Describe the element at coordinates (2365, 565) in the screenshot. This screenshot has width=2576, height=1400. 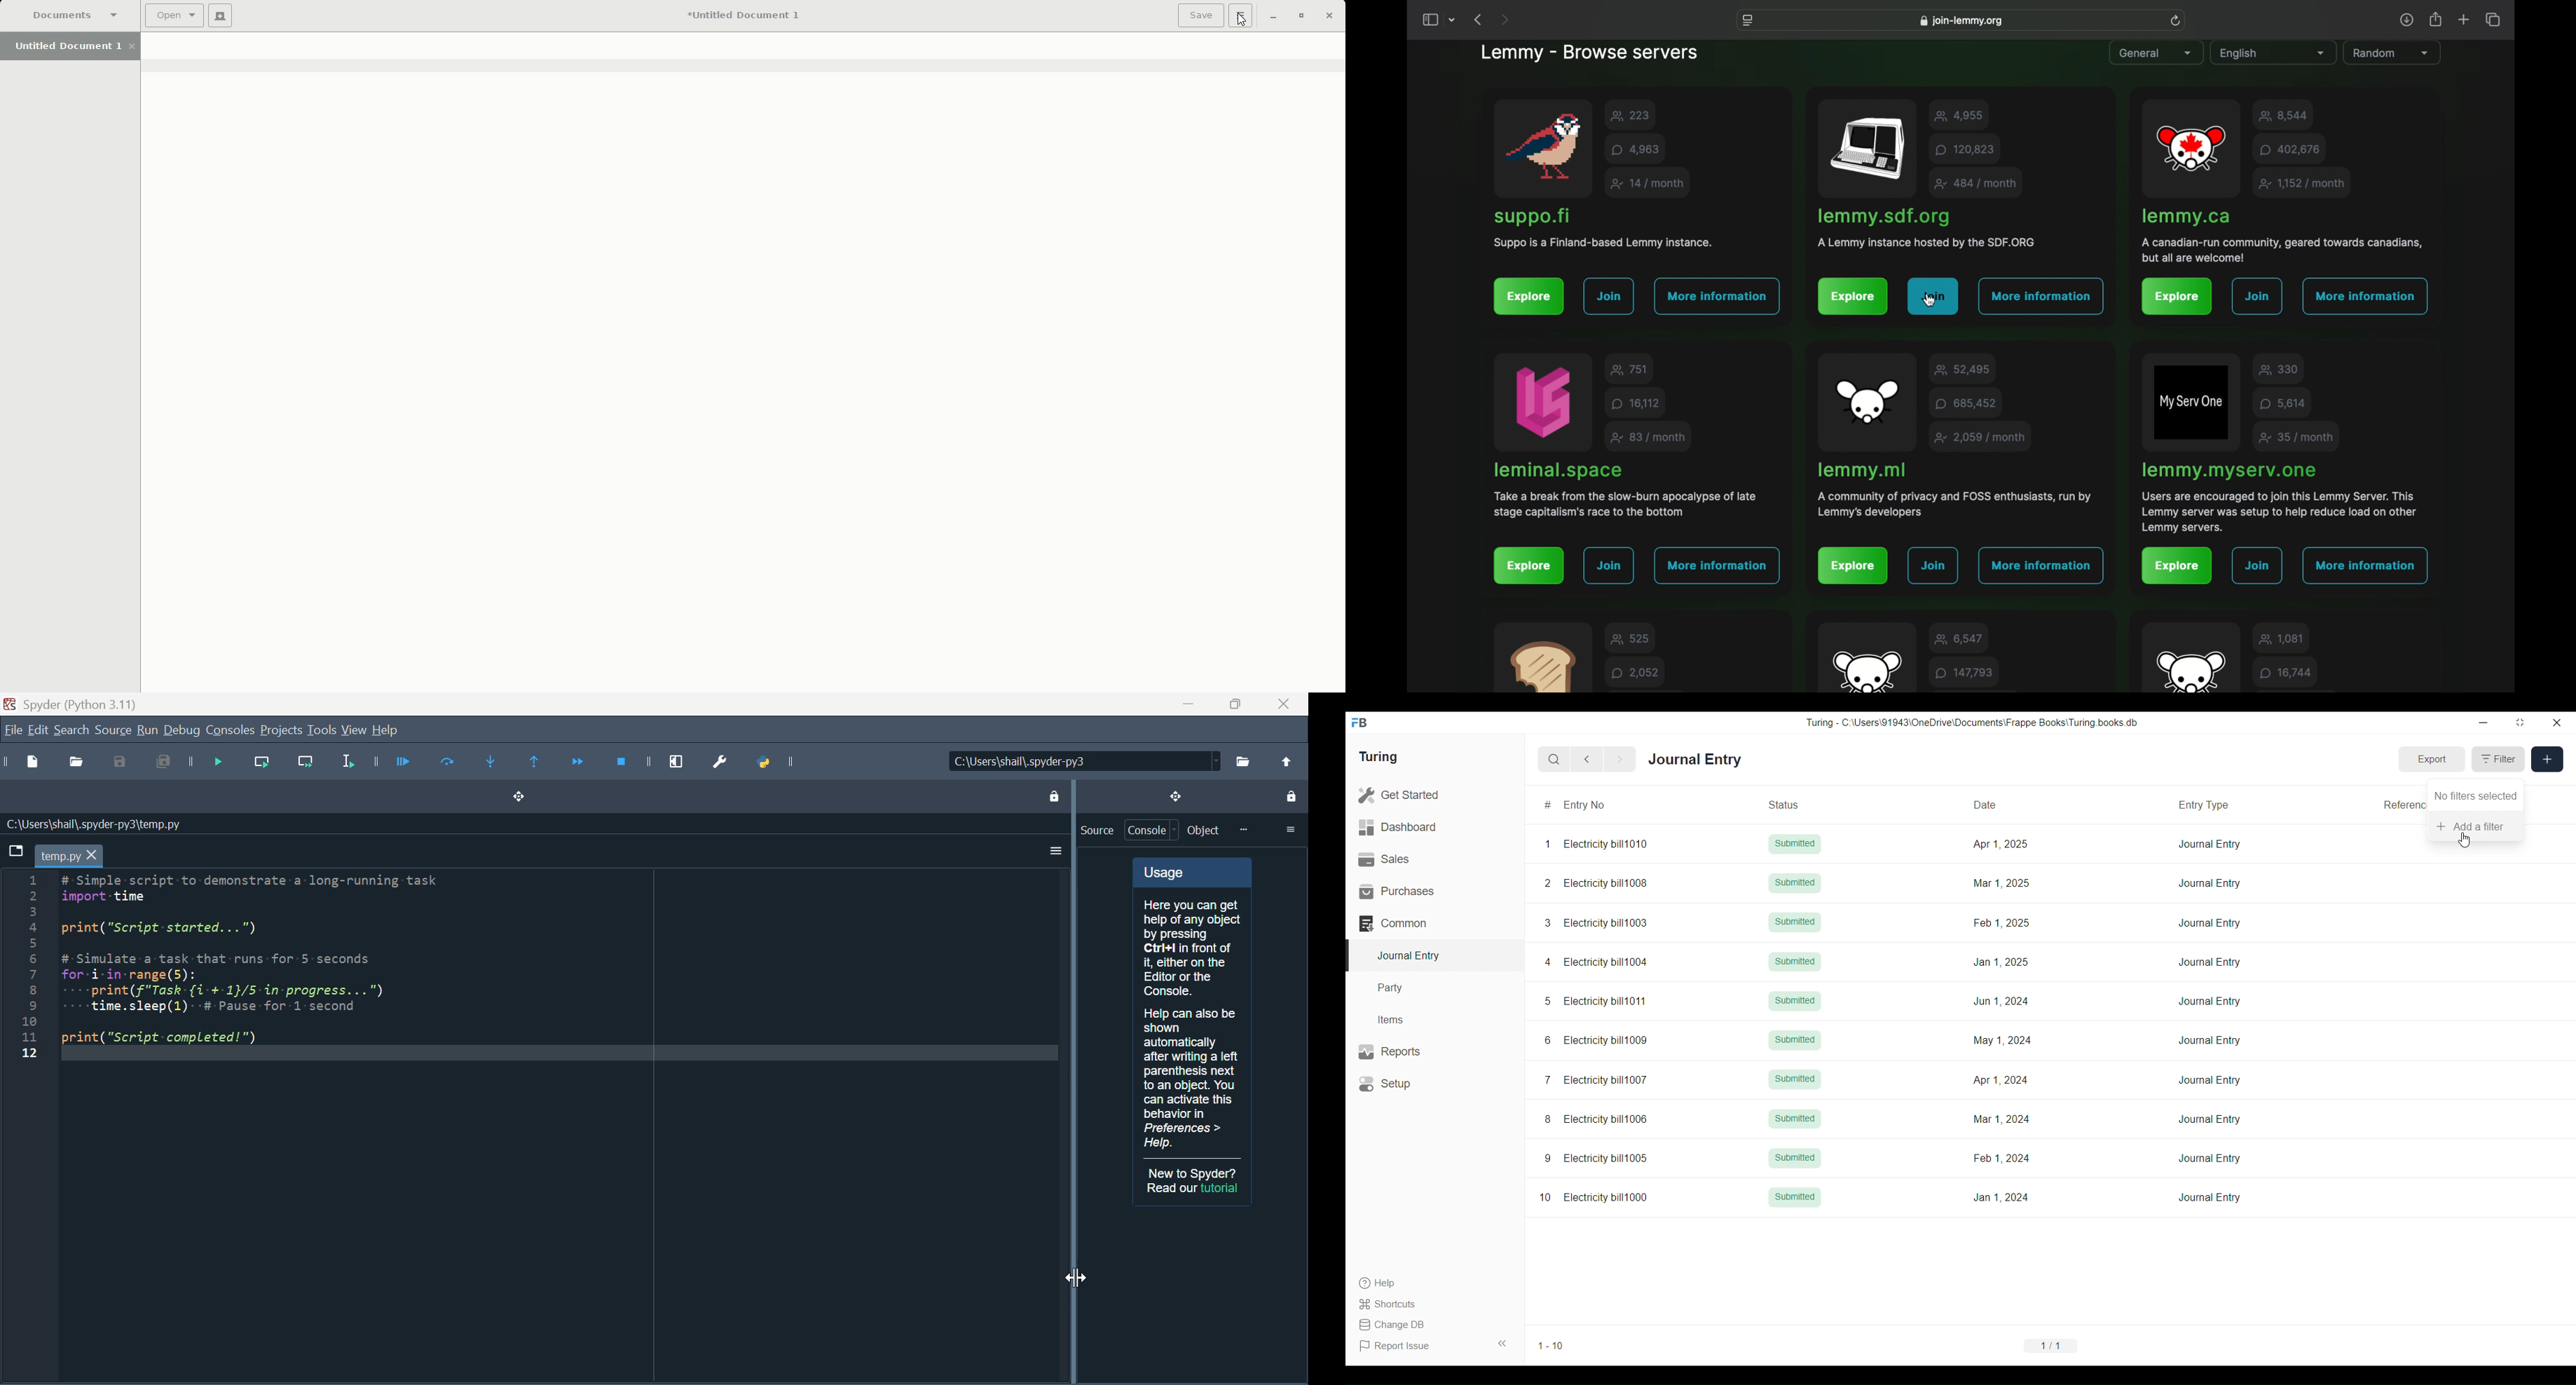
I see `more information` at that location.